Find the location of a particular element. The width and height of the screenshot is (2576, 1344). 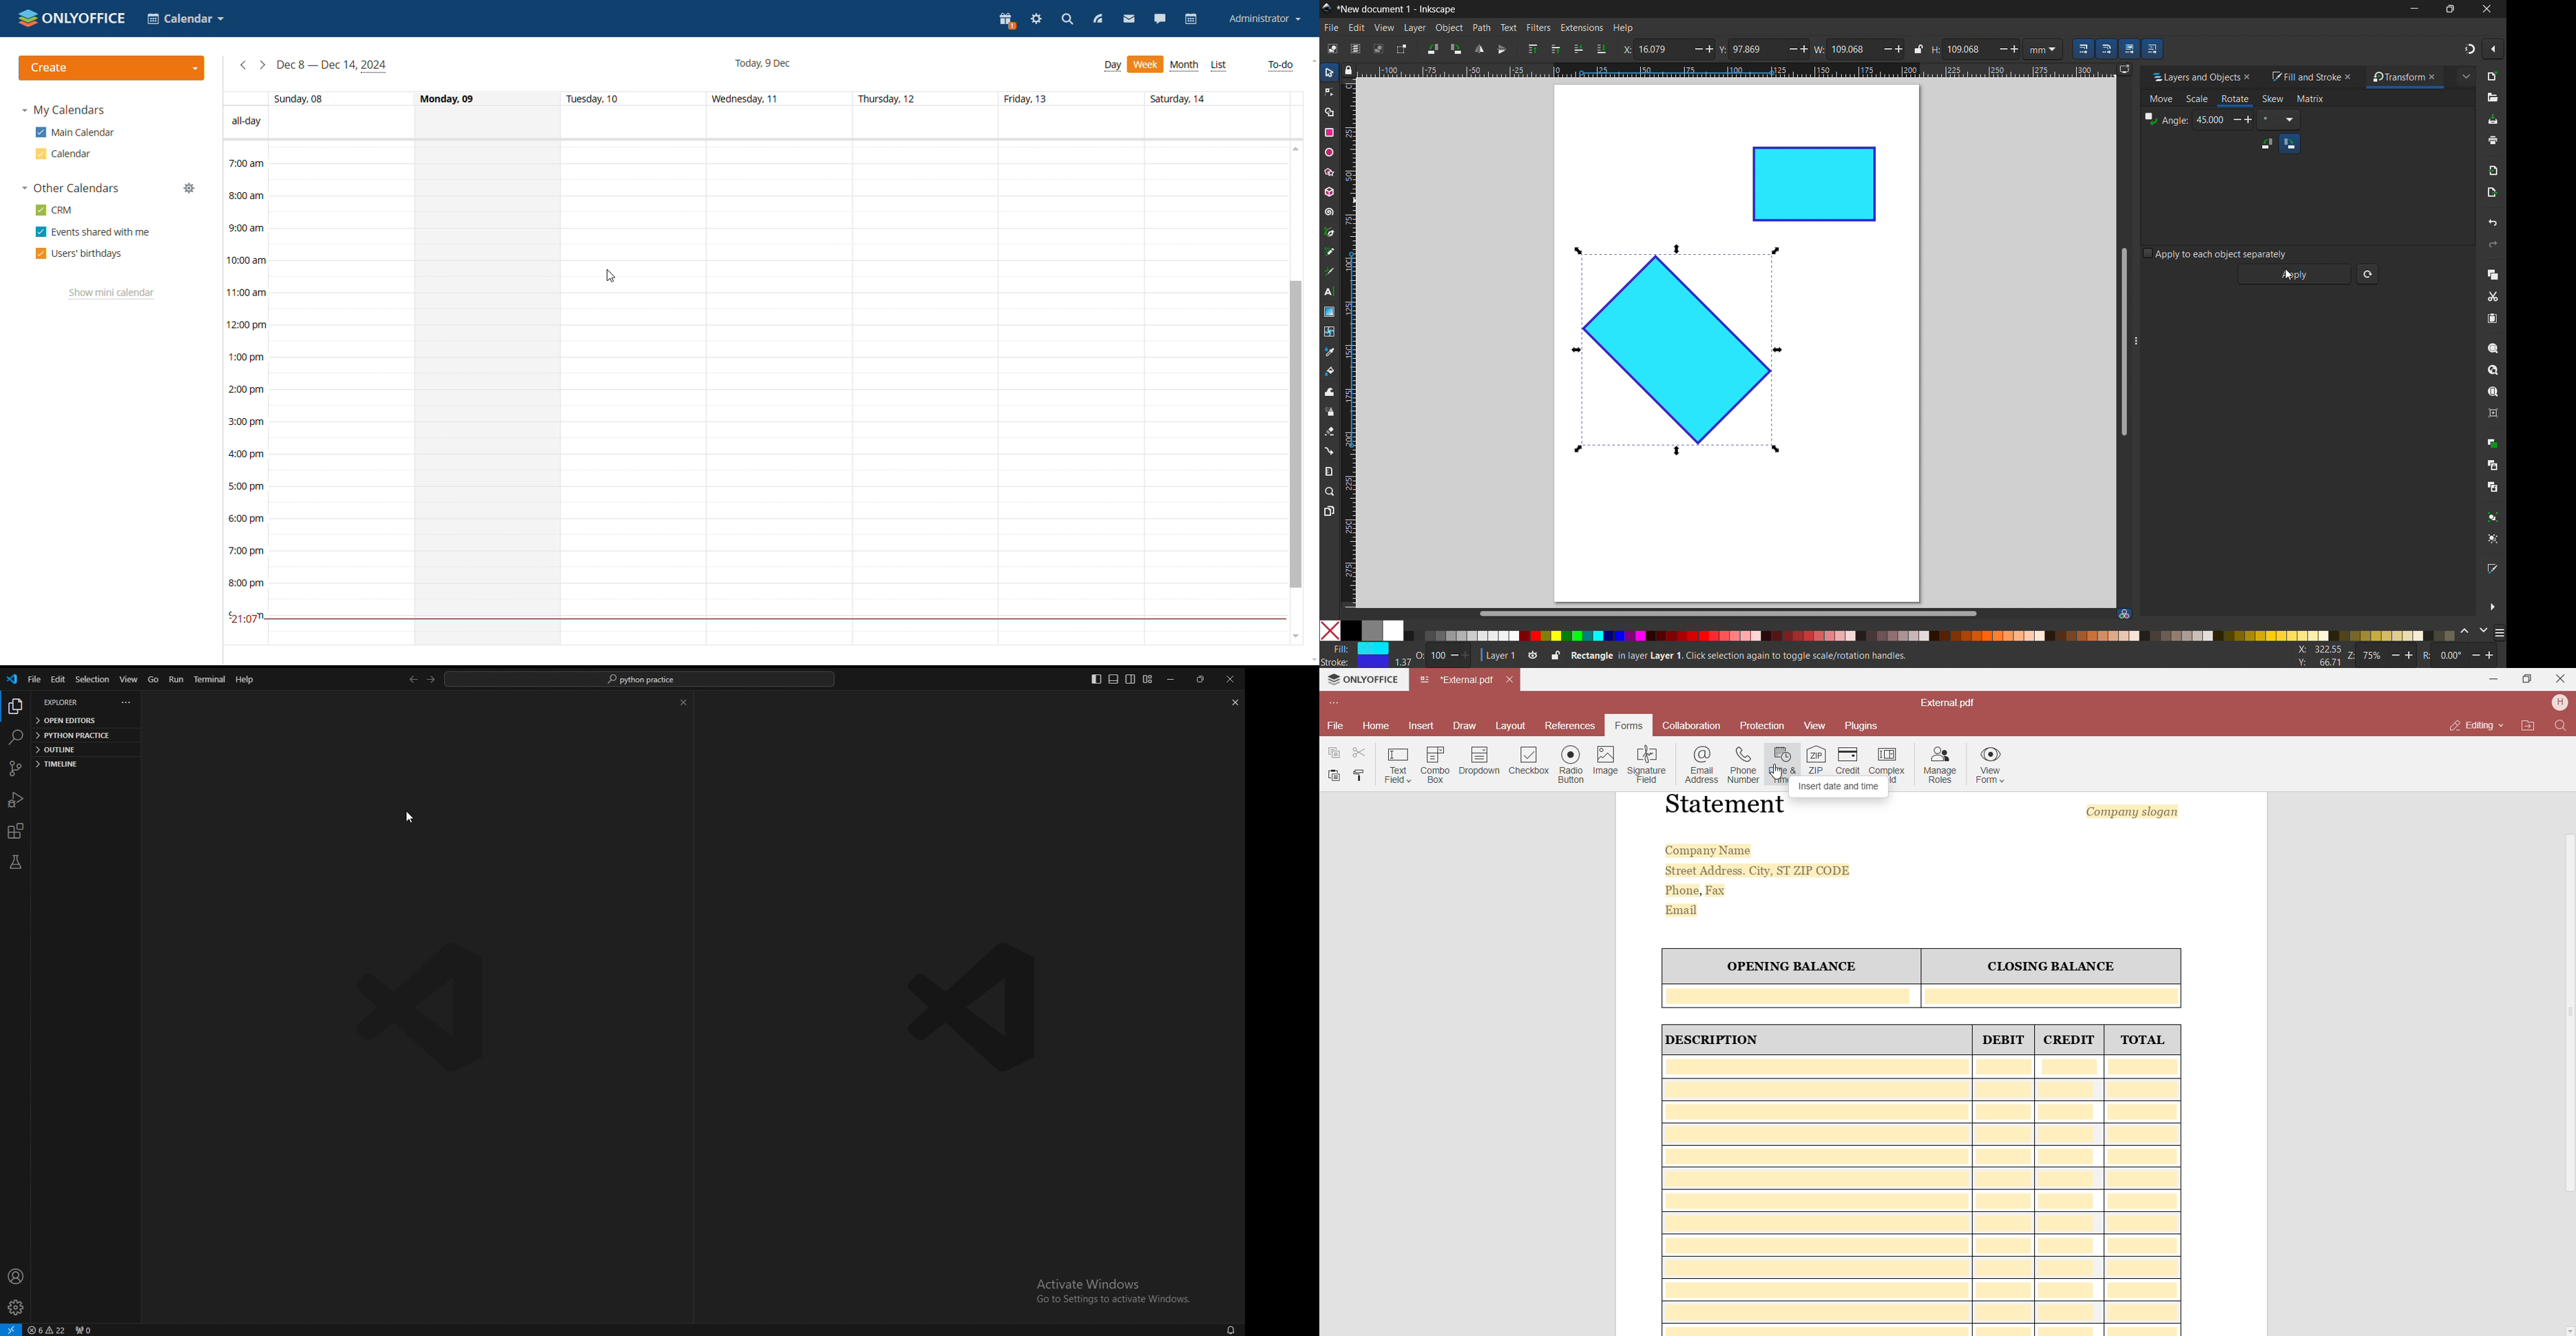

R: 0.00 is located at coordinates (2462, 656).